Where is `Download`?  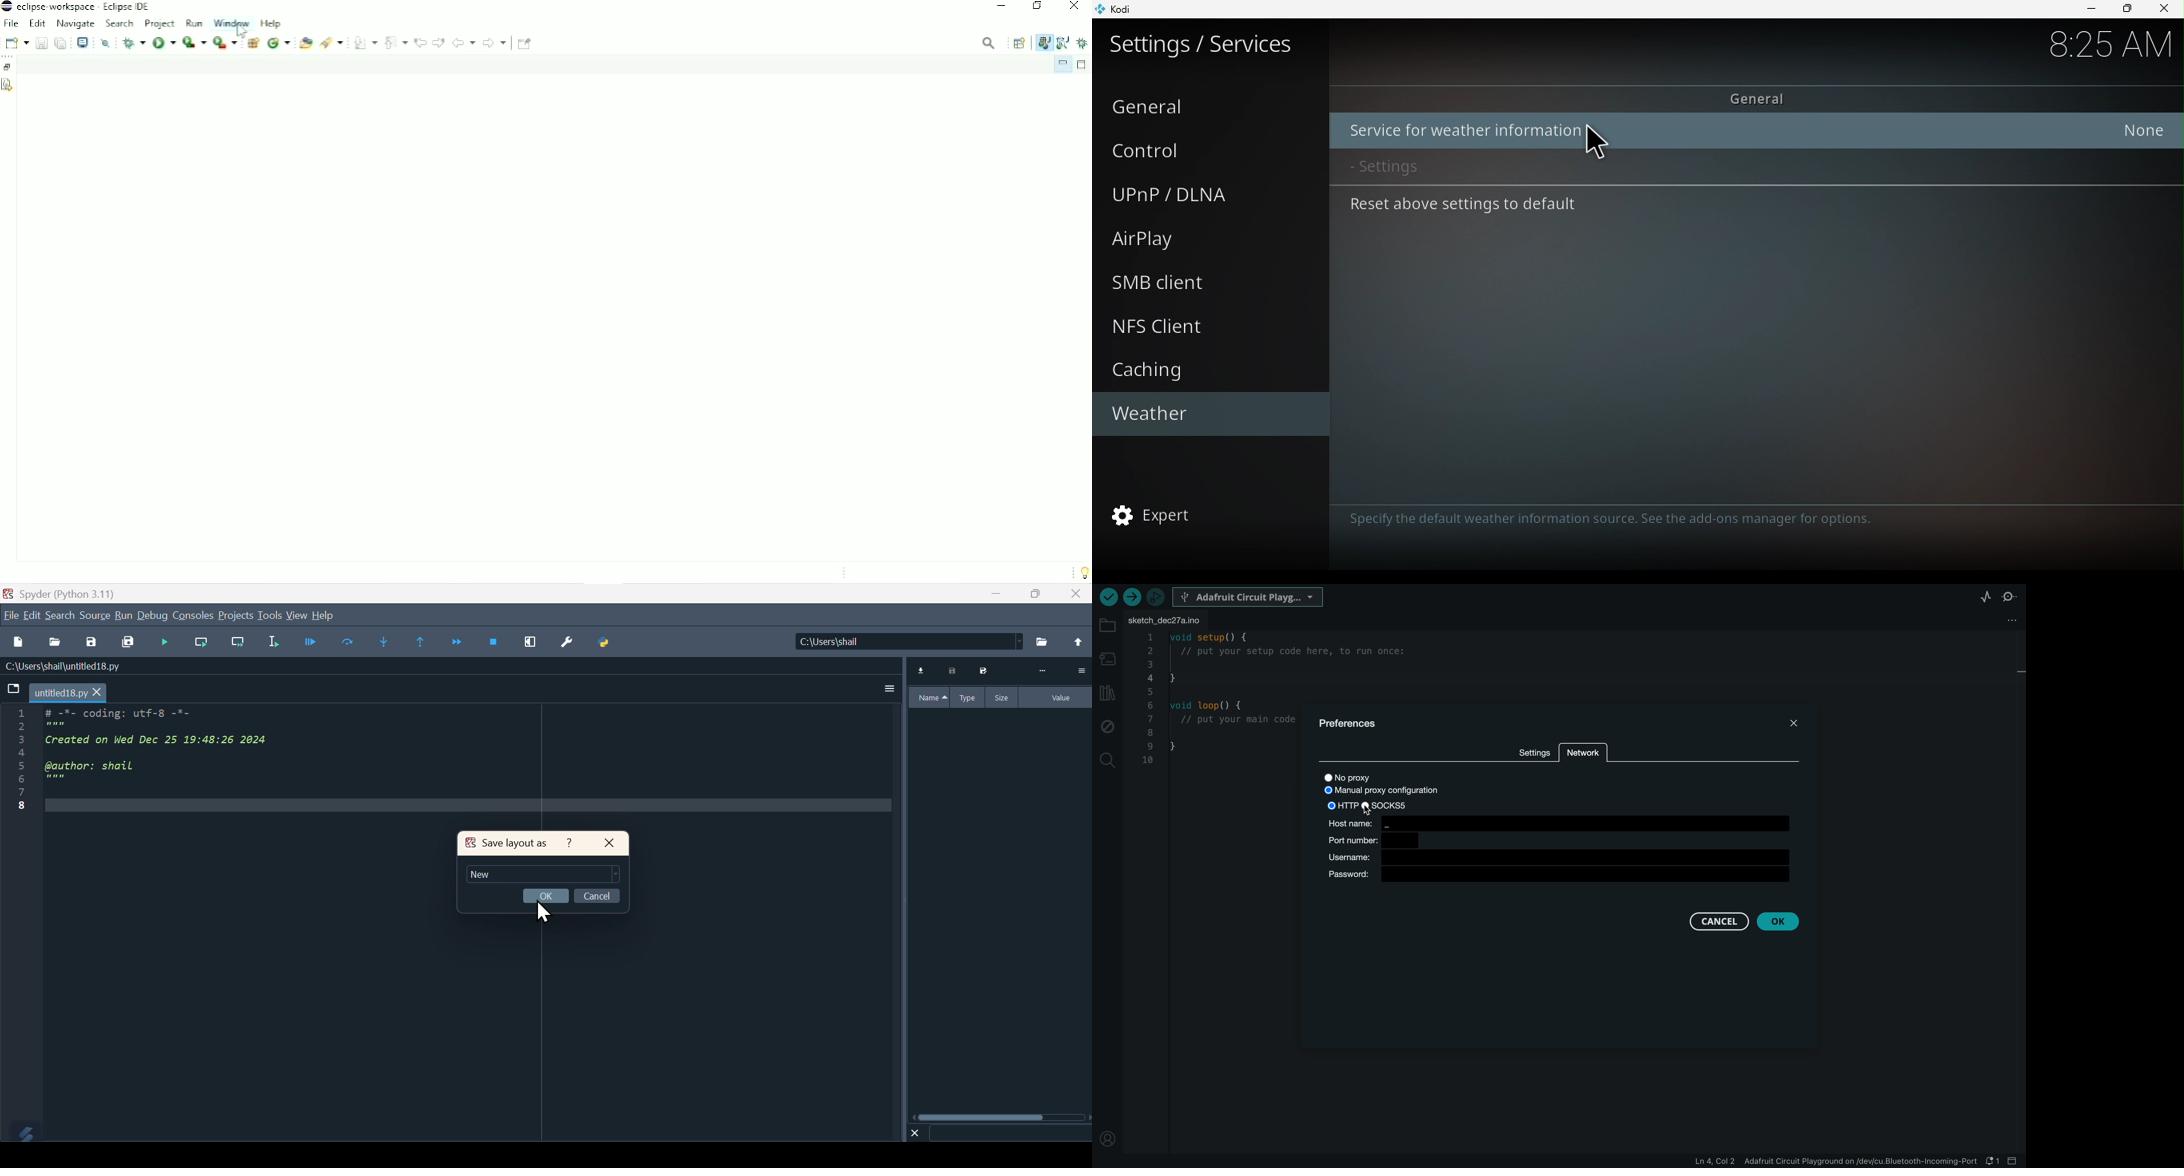
Download is located at coordinates (922, 671).